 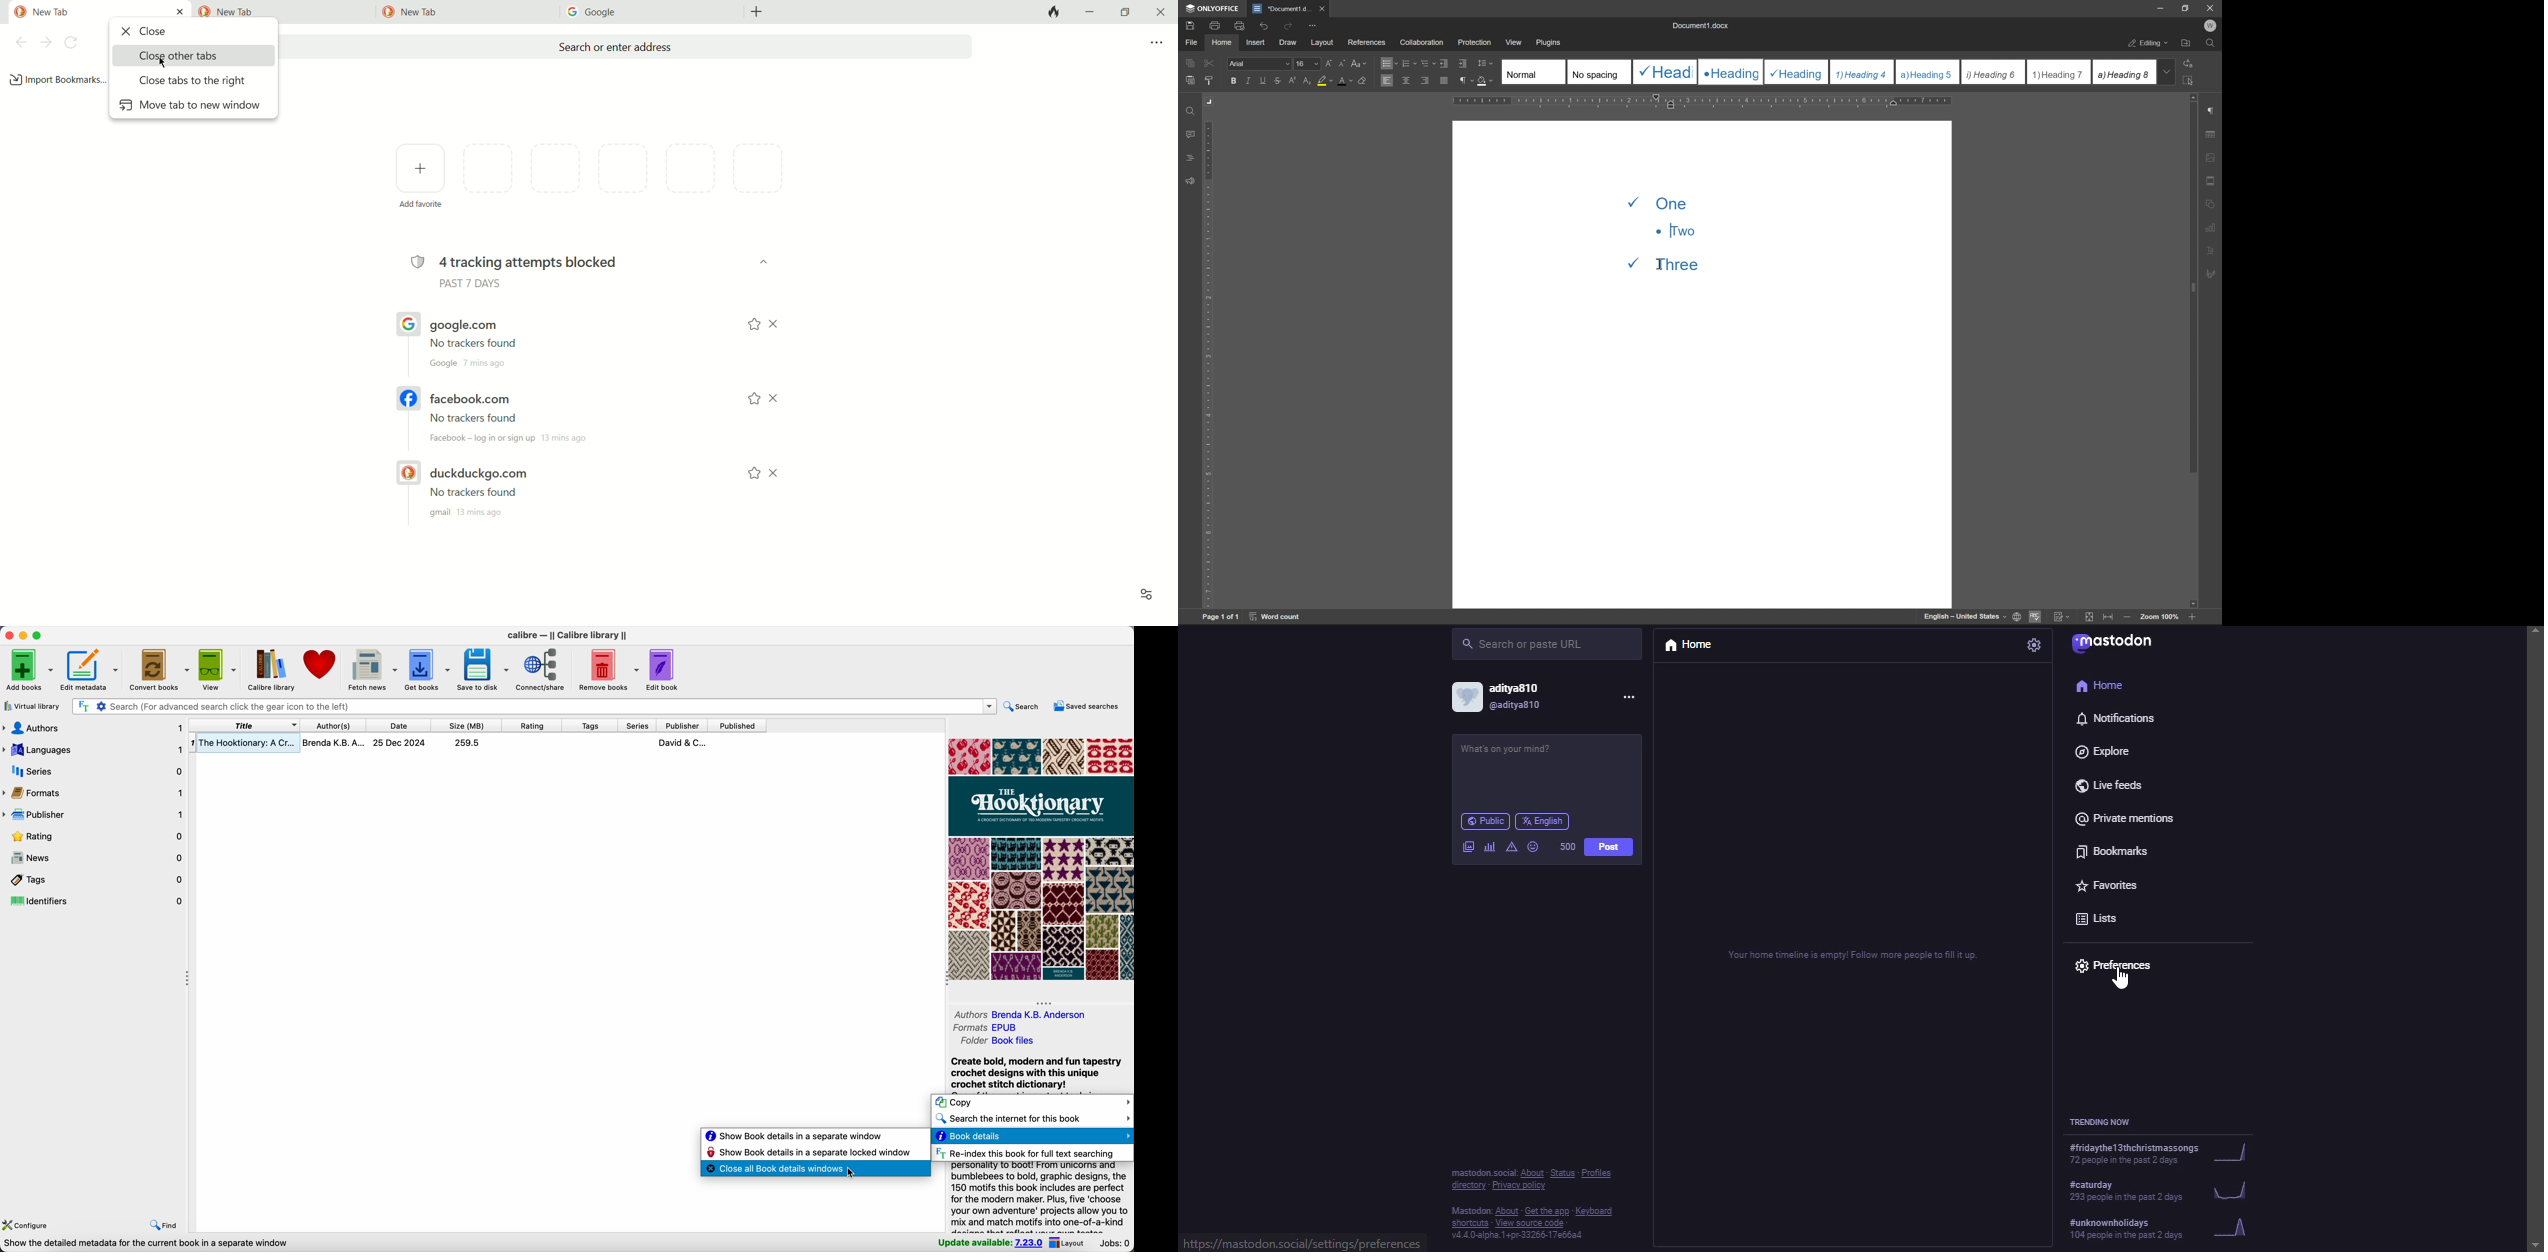 What do you see at coordinates (95, 859) in the screenshot?
I see `news` at bounding box center [95, 859].